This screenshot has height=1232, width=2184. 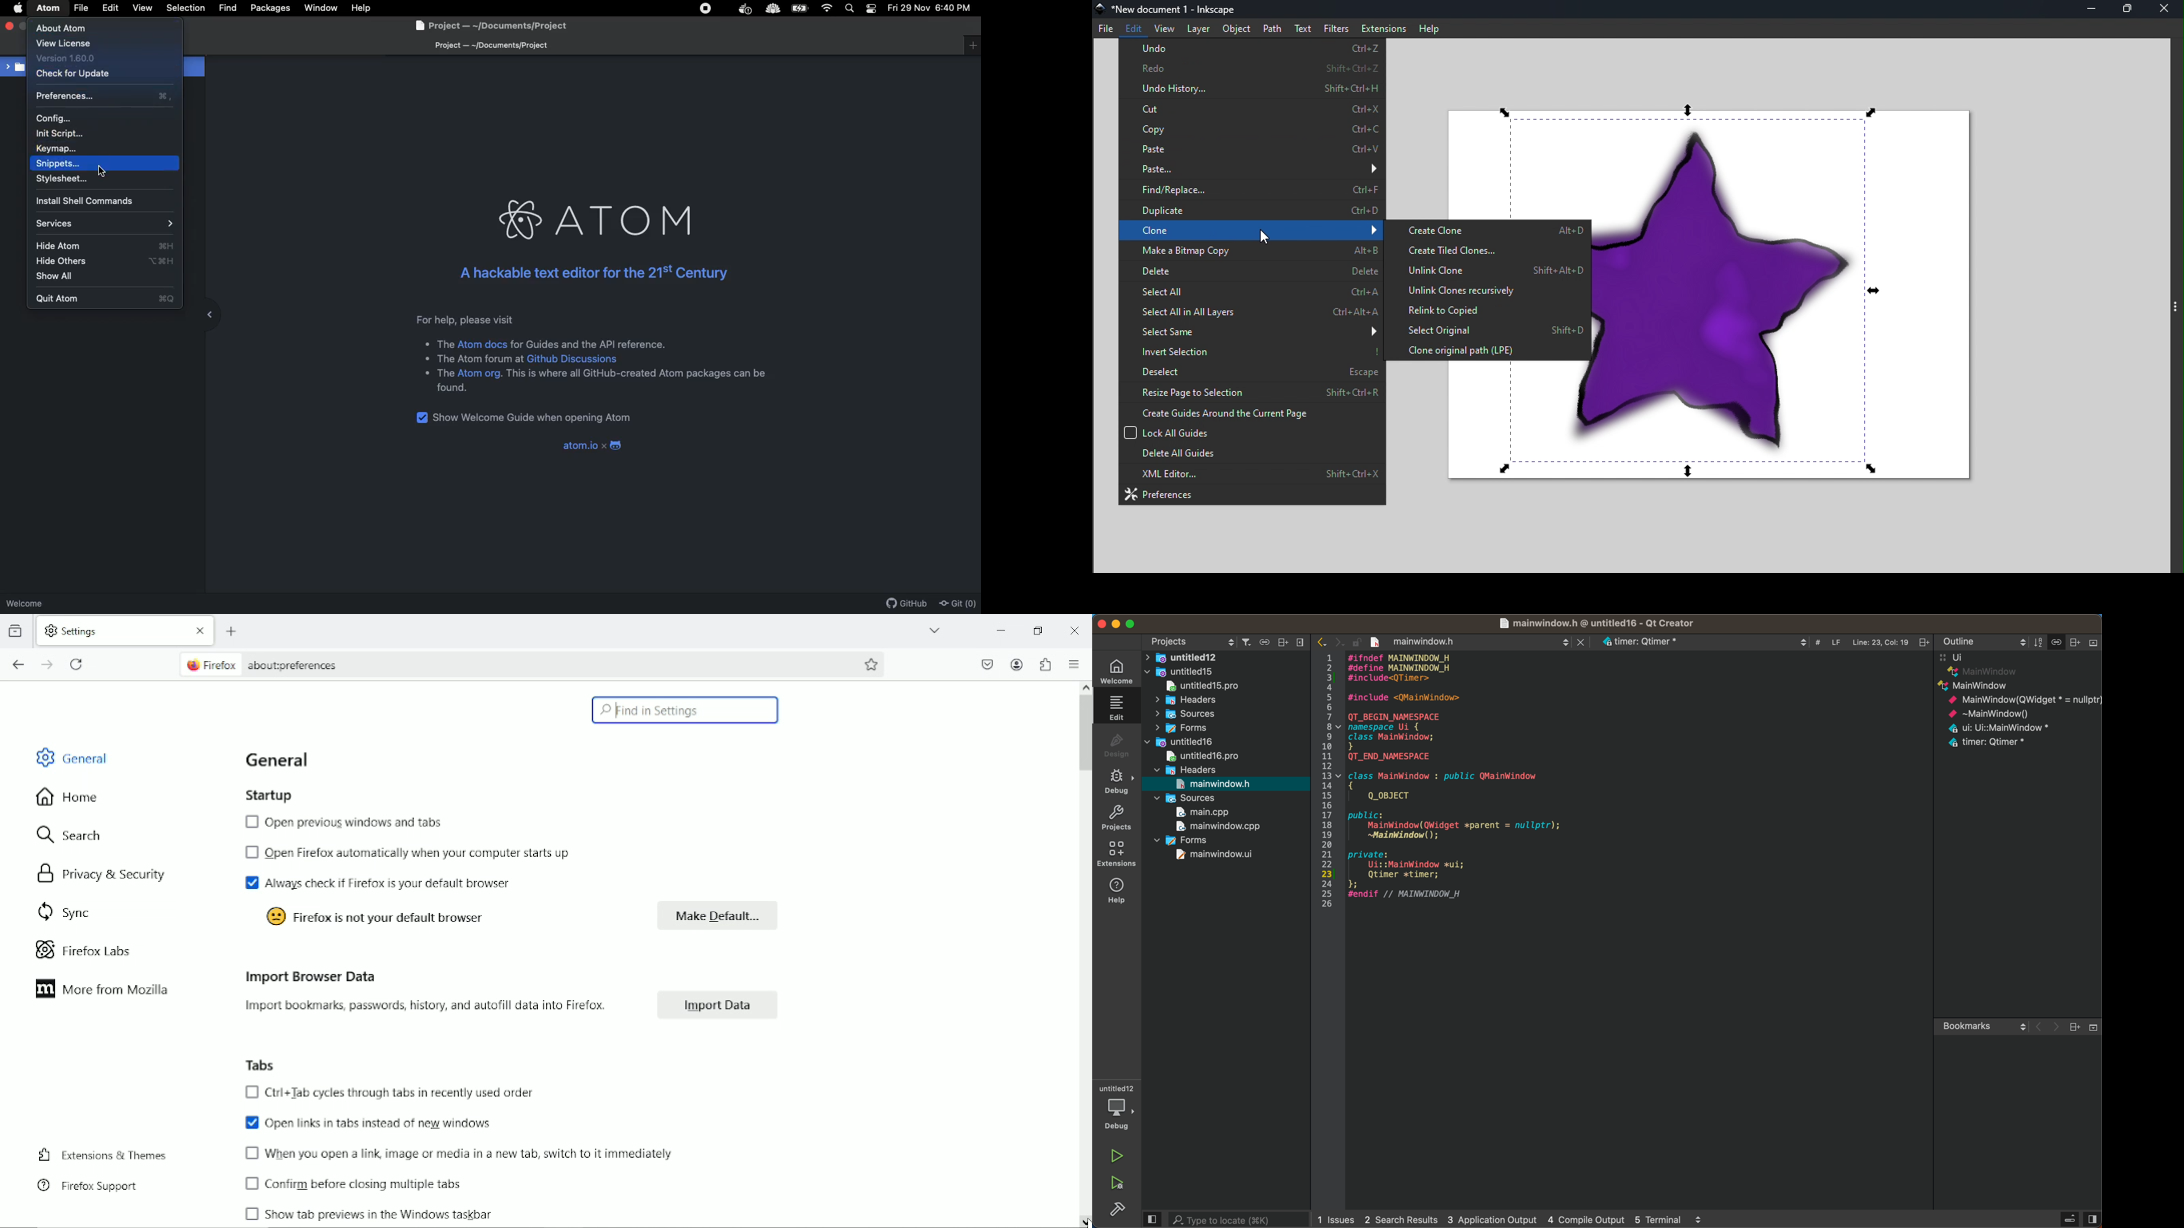 What do you see at coordinates (1485, 330) in the screenshot?
I see `Select original` at bounding box center [1485, 330].